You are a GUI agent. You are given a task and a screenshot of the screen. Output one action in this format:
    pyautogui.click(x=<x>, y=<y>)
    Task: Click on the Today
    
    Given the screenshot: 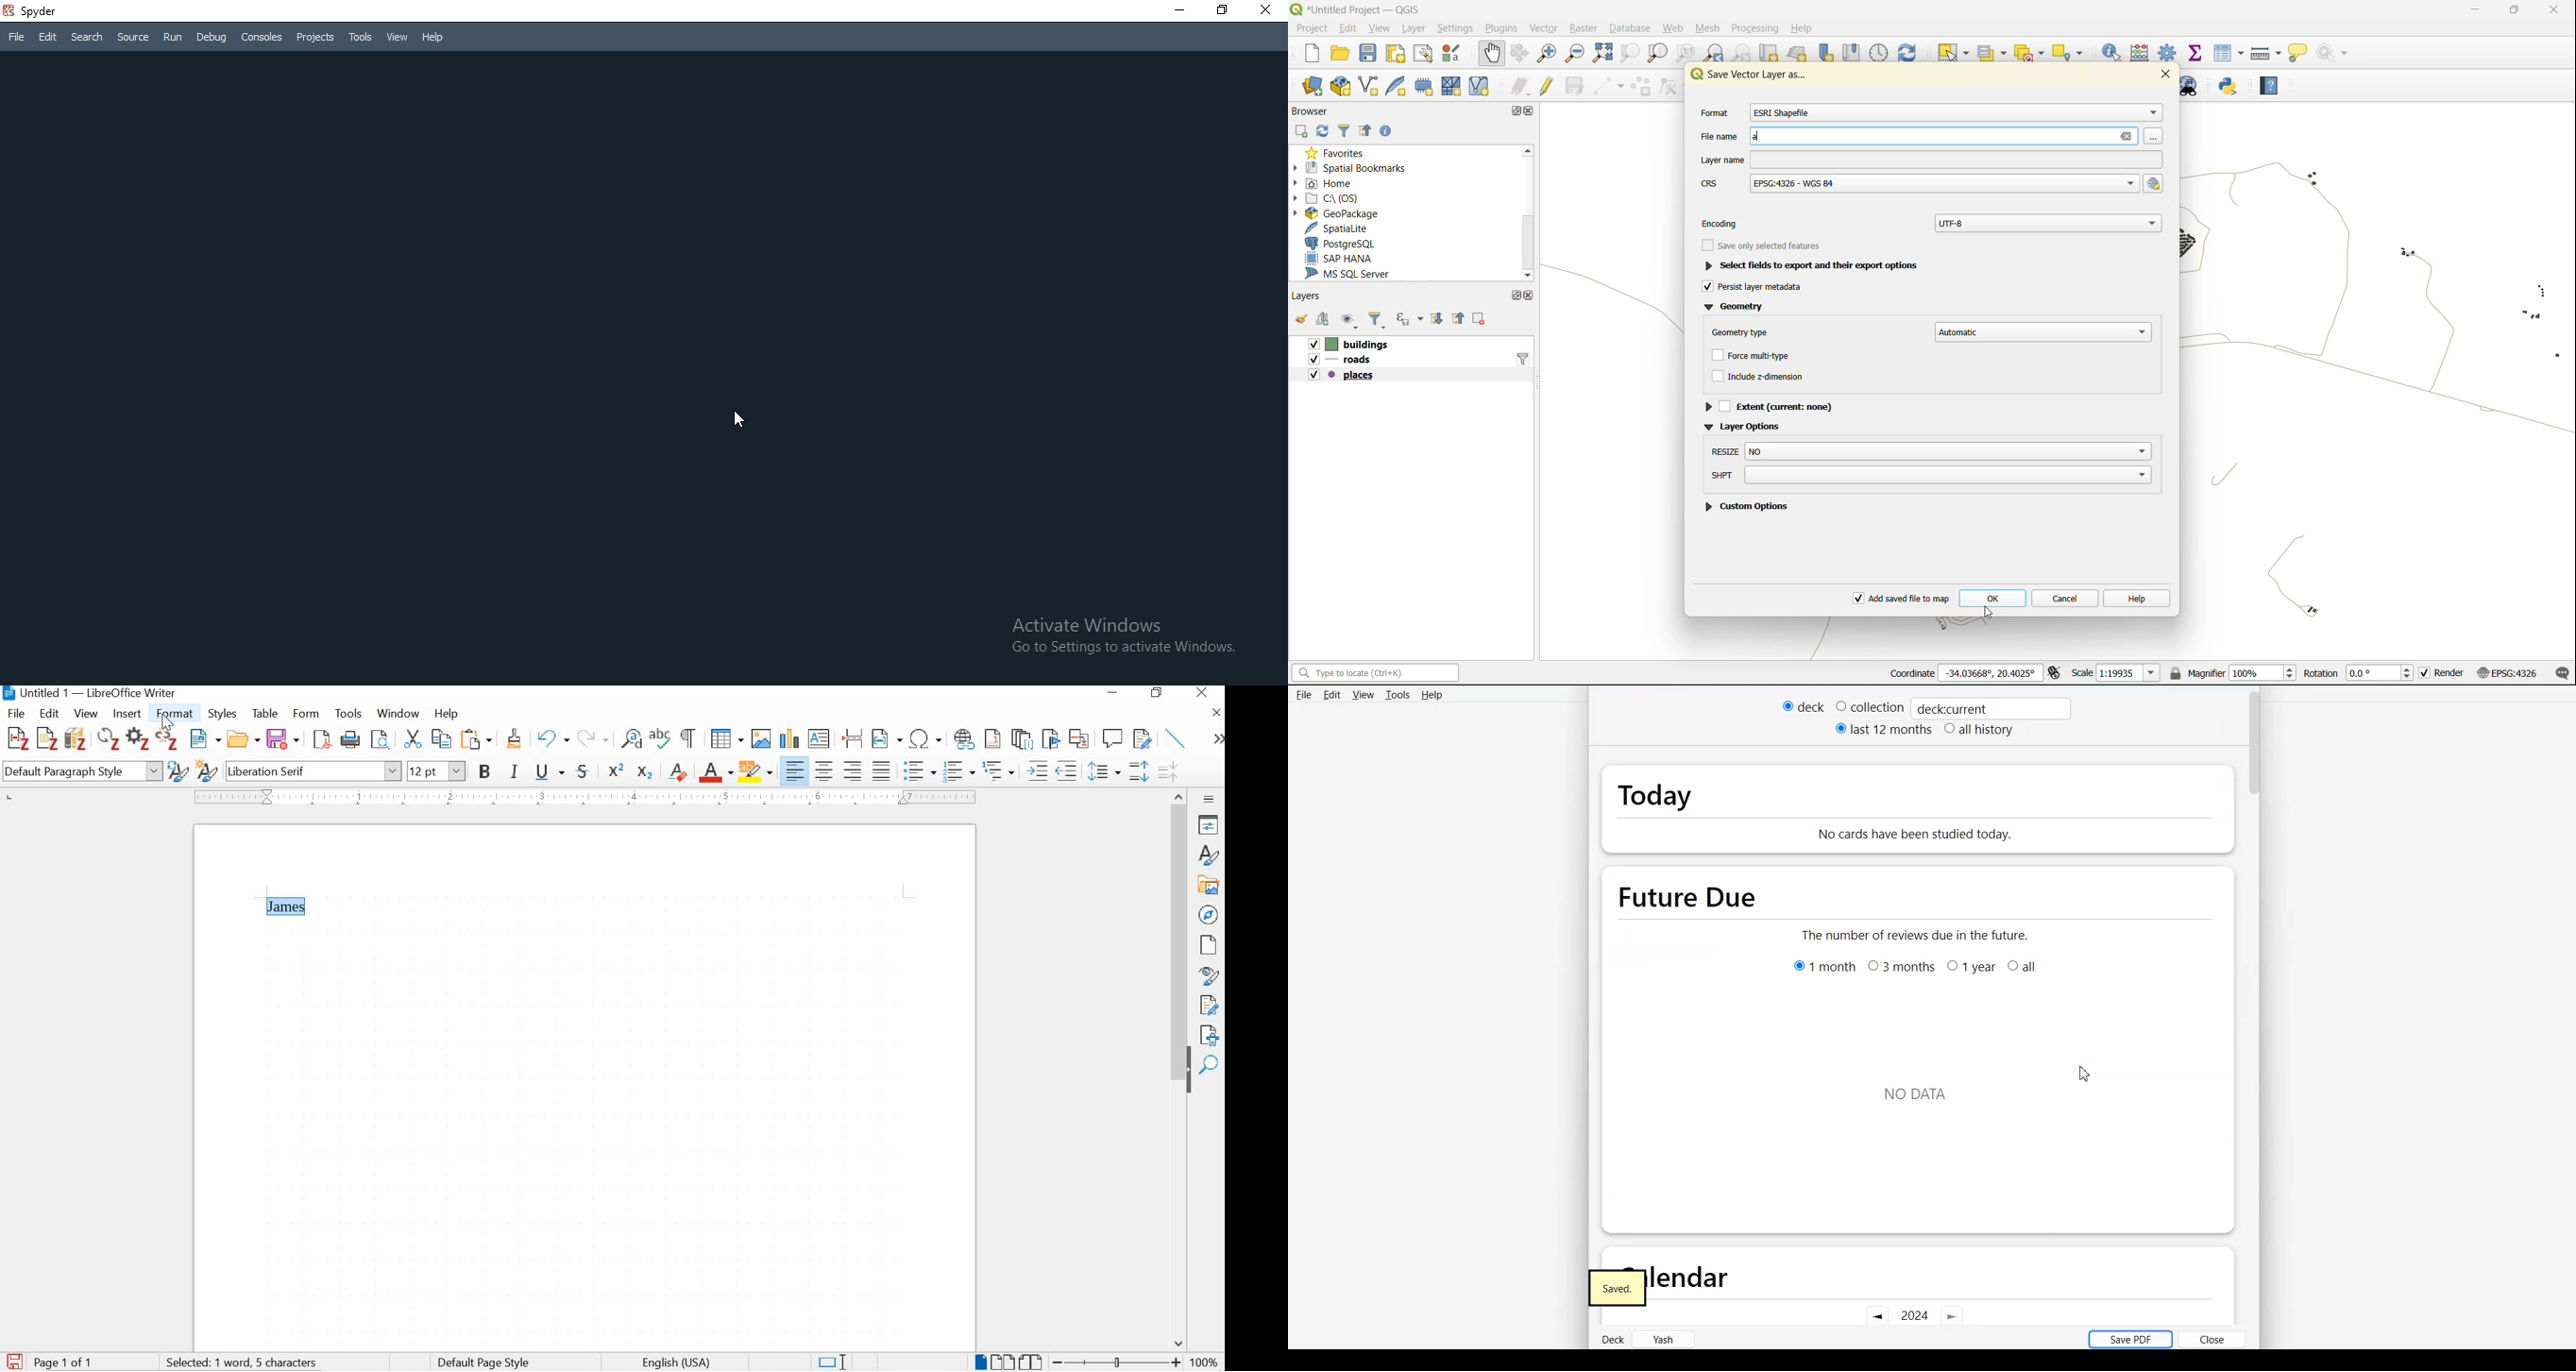 What is the action you would take?
    pyautogui.click(x=1694, y=791)
    